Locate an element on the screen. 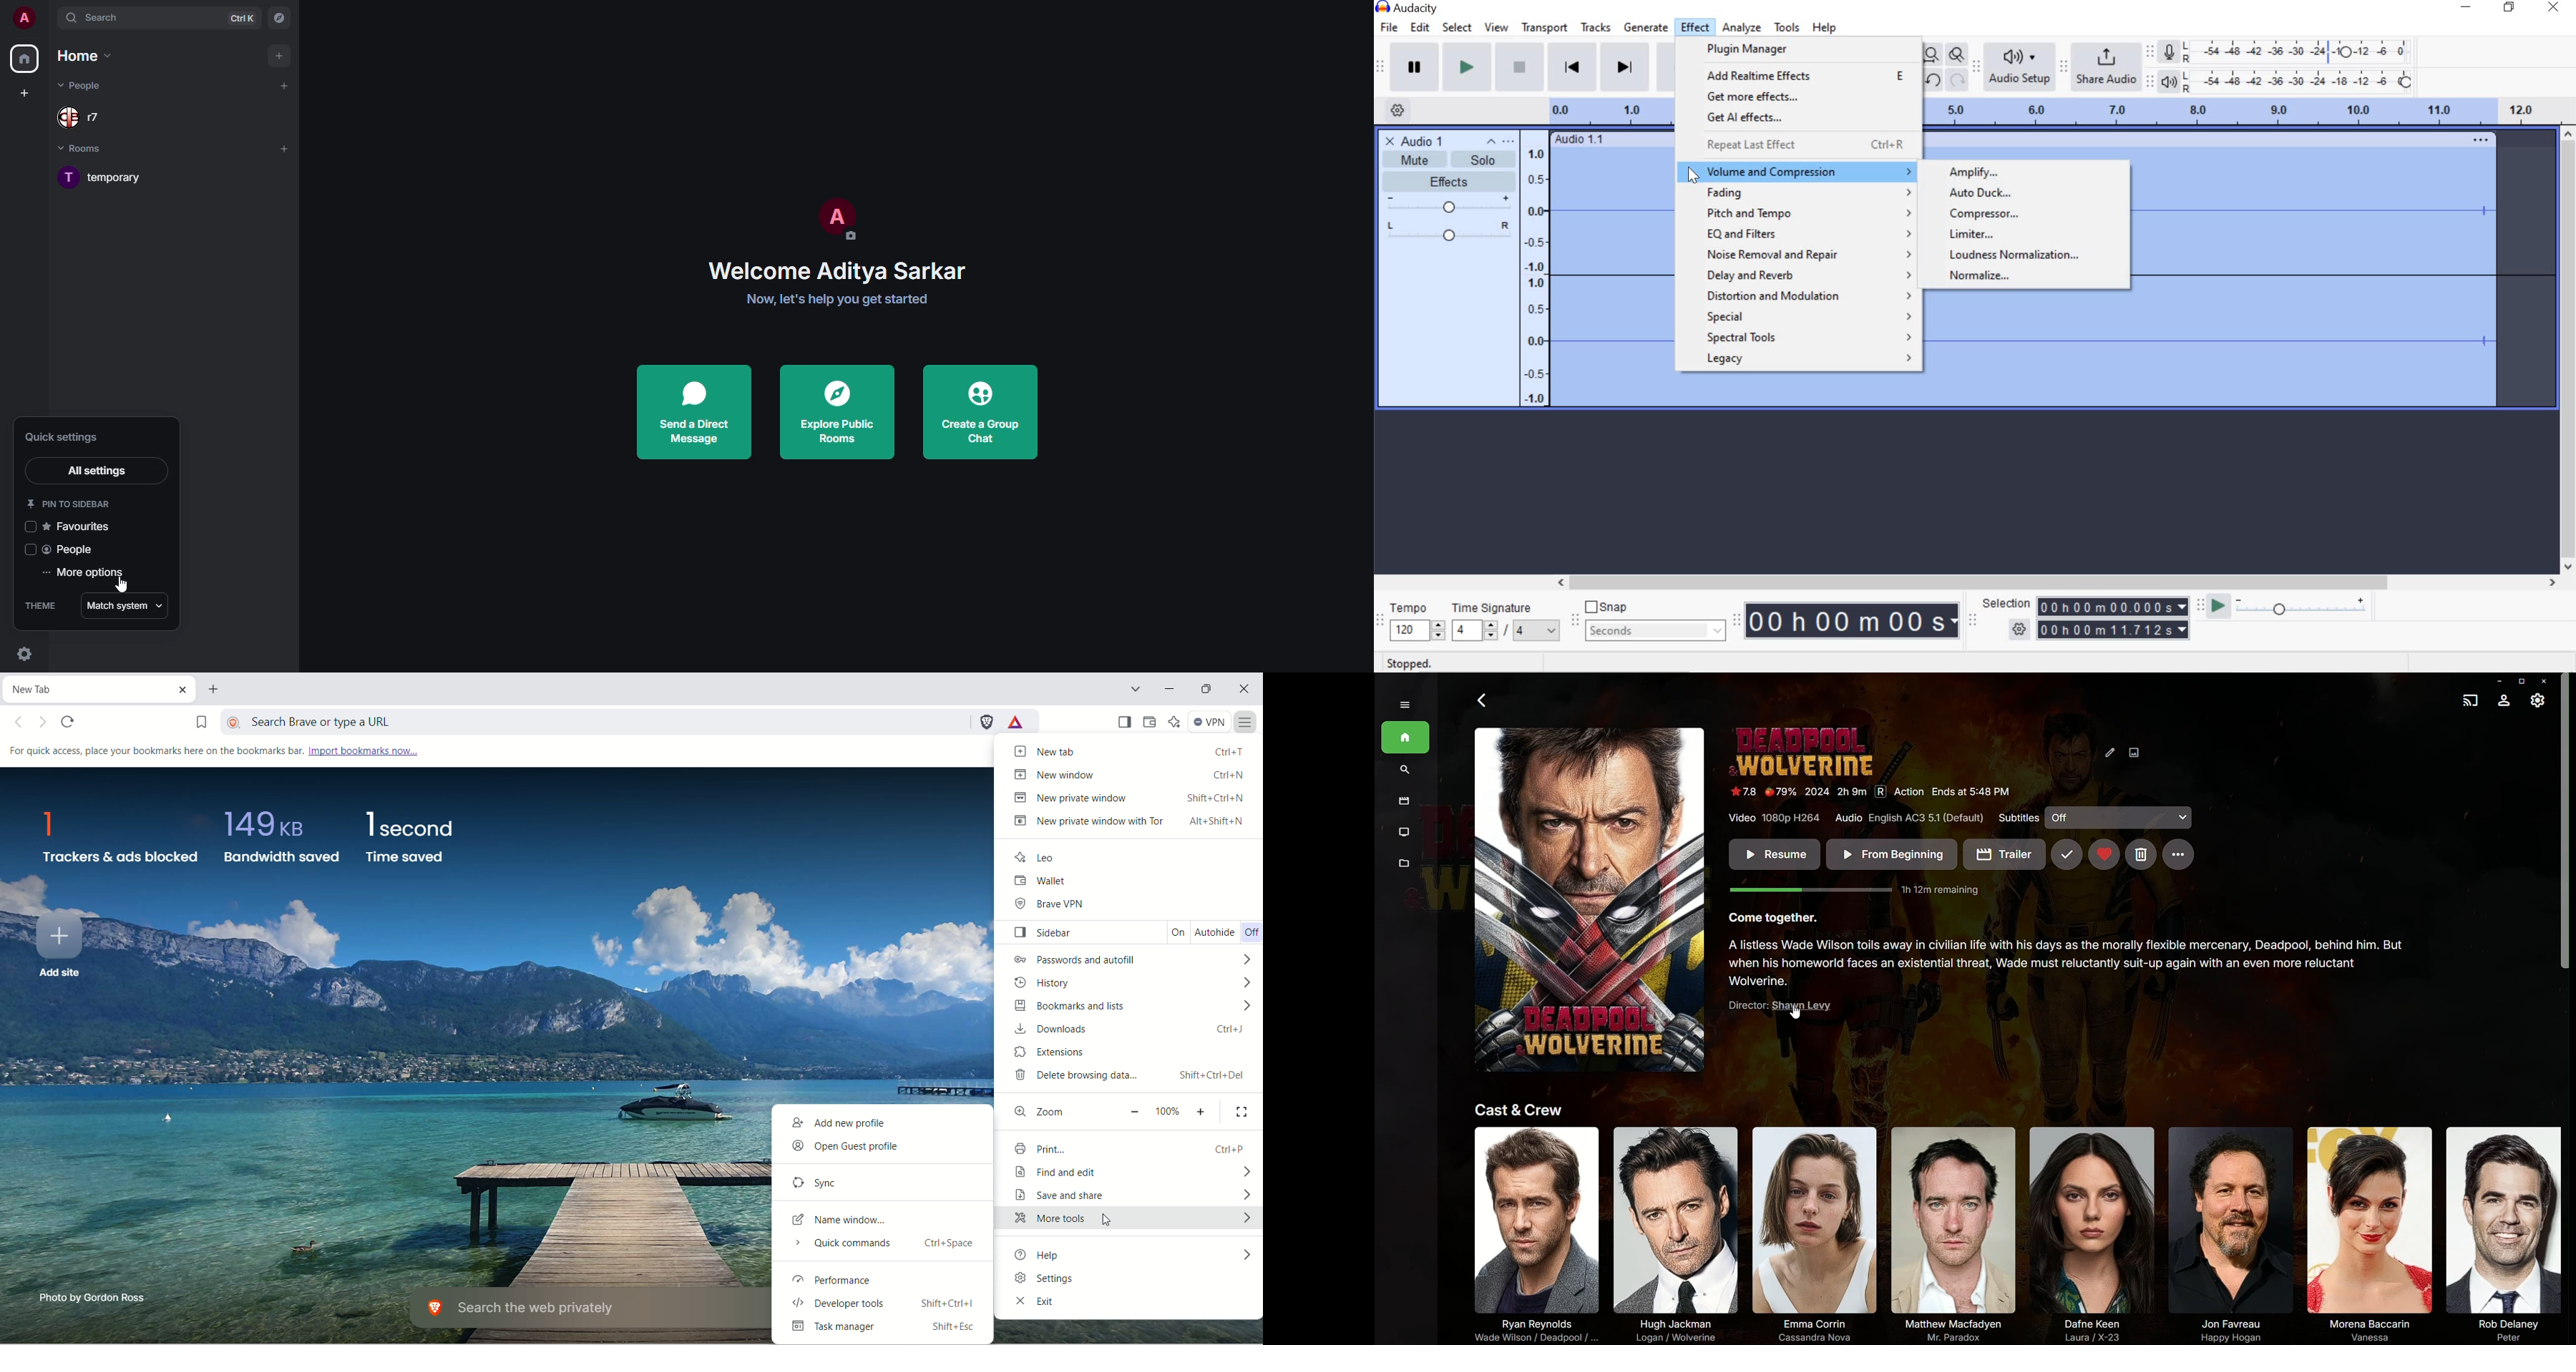 This screenshot has height=1372, width=2576. plugin manager is located at coordinates (1775, 51).